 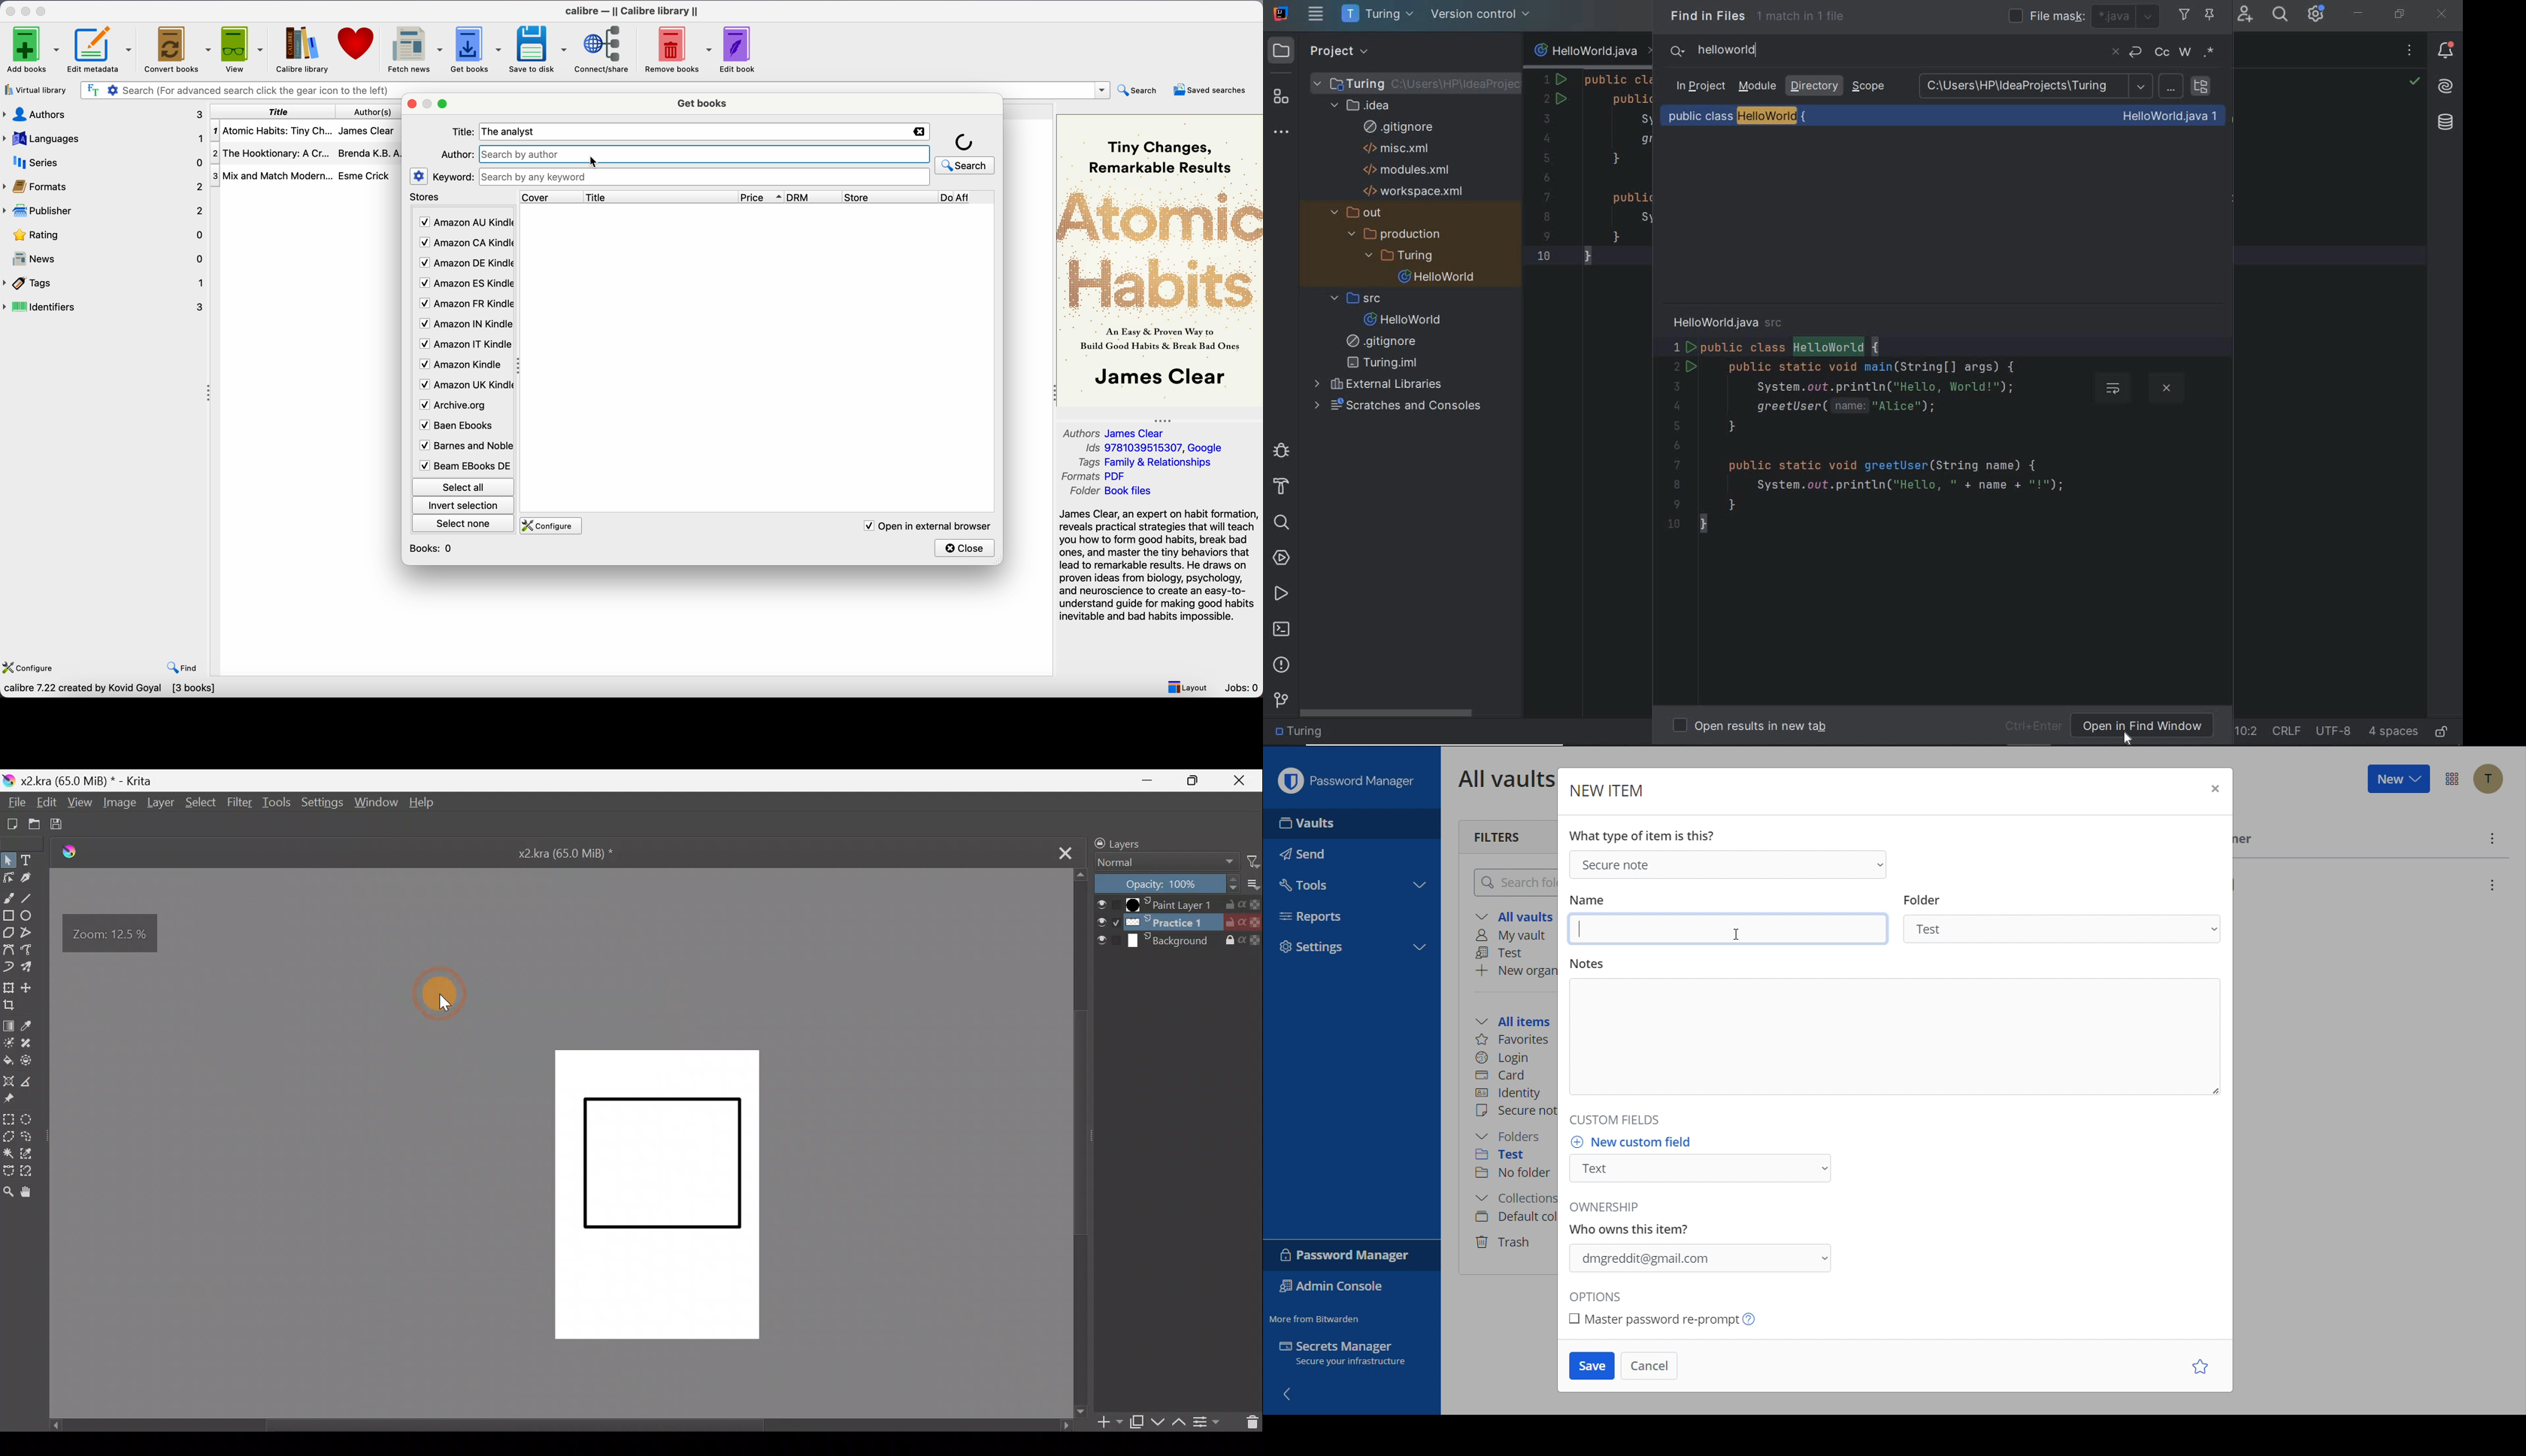 What do you see at coordinates (2490, 838) in the screenshot?
I see `More` at bounding box center [2490, 838].